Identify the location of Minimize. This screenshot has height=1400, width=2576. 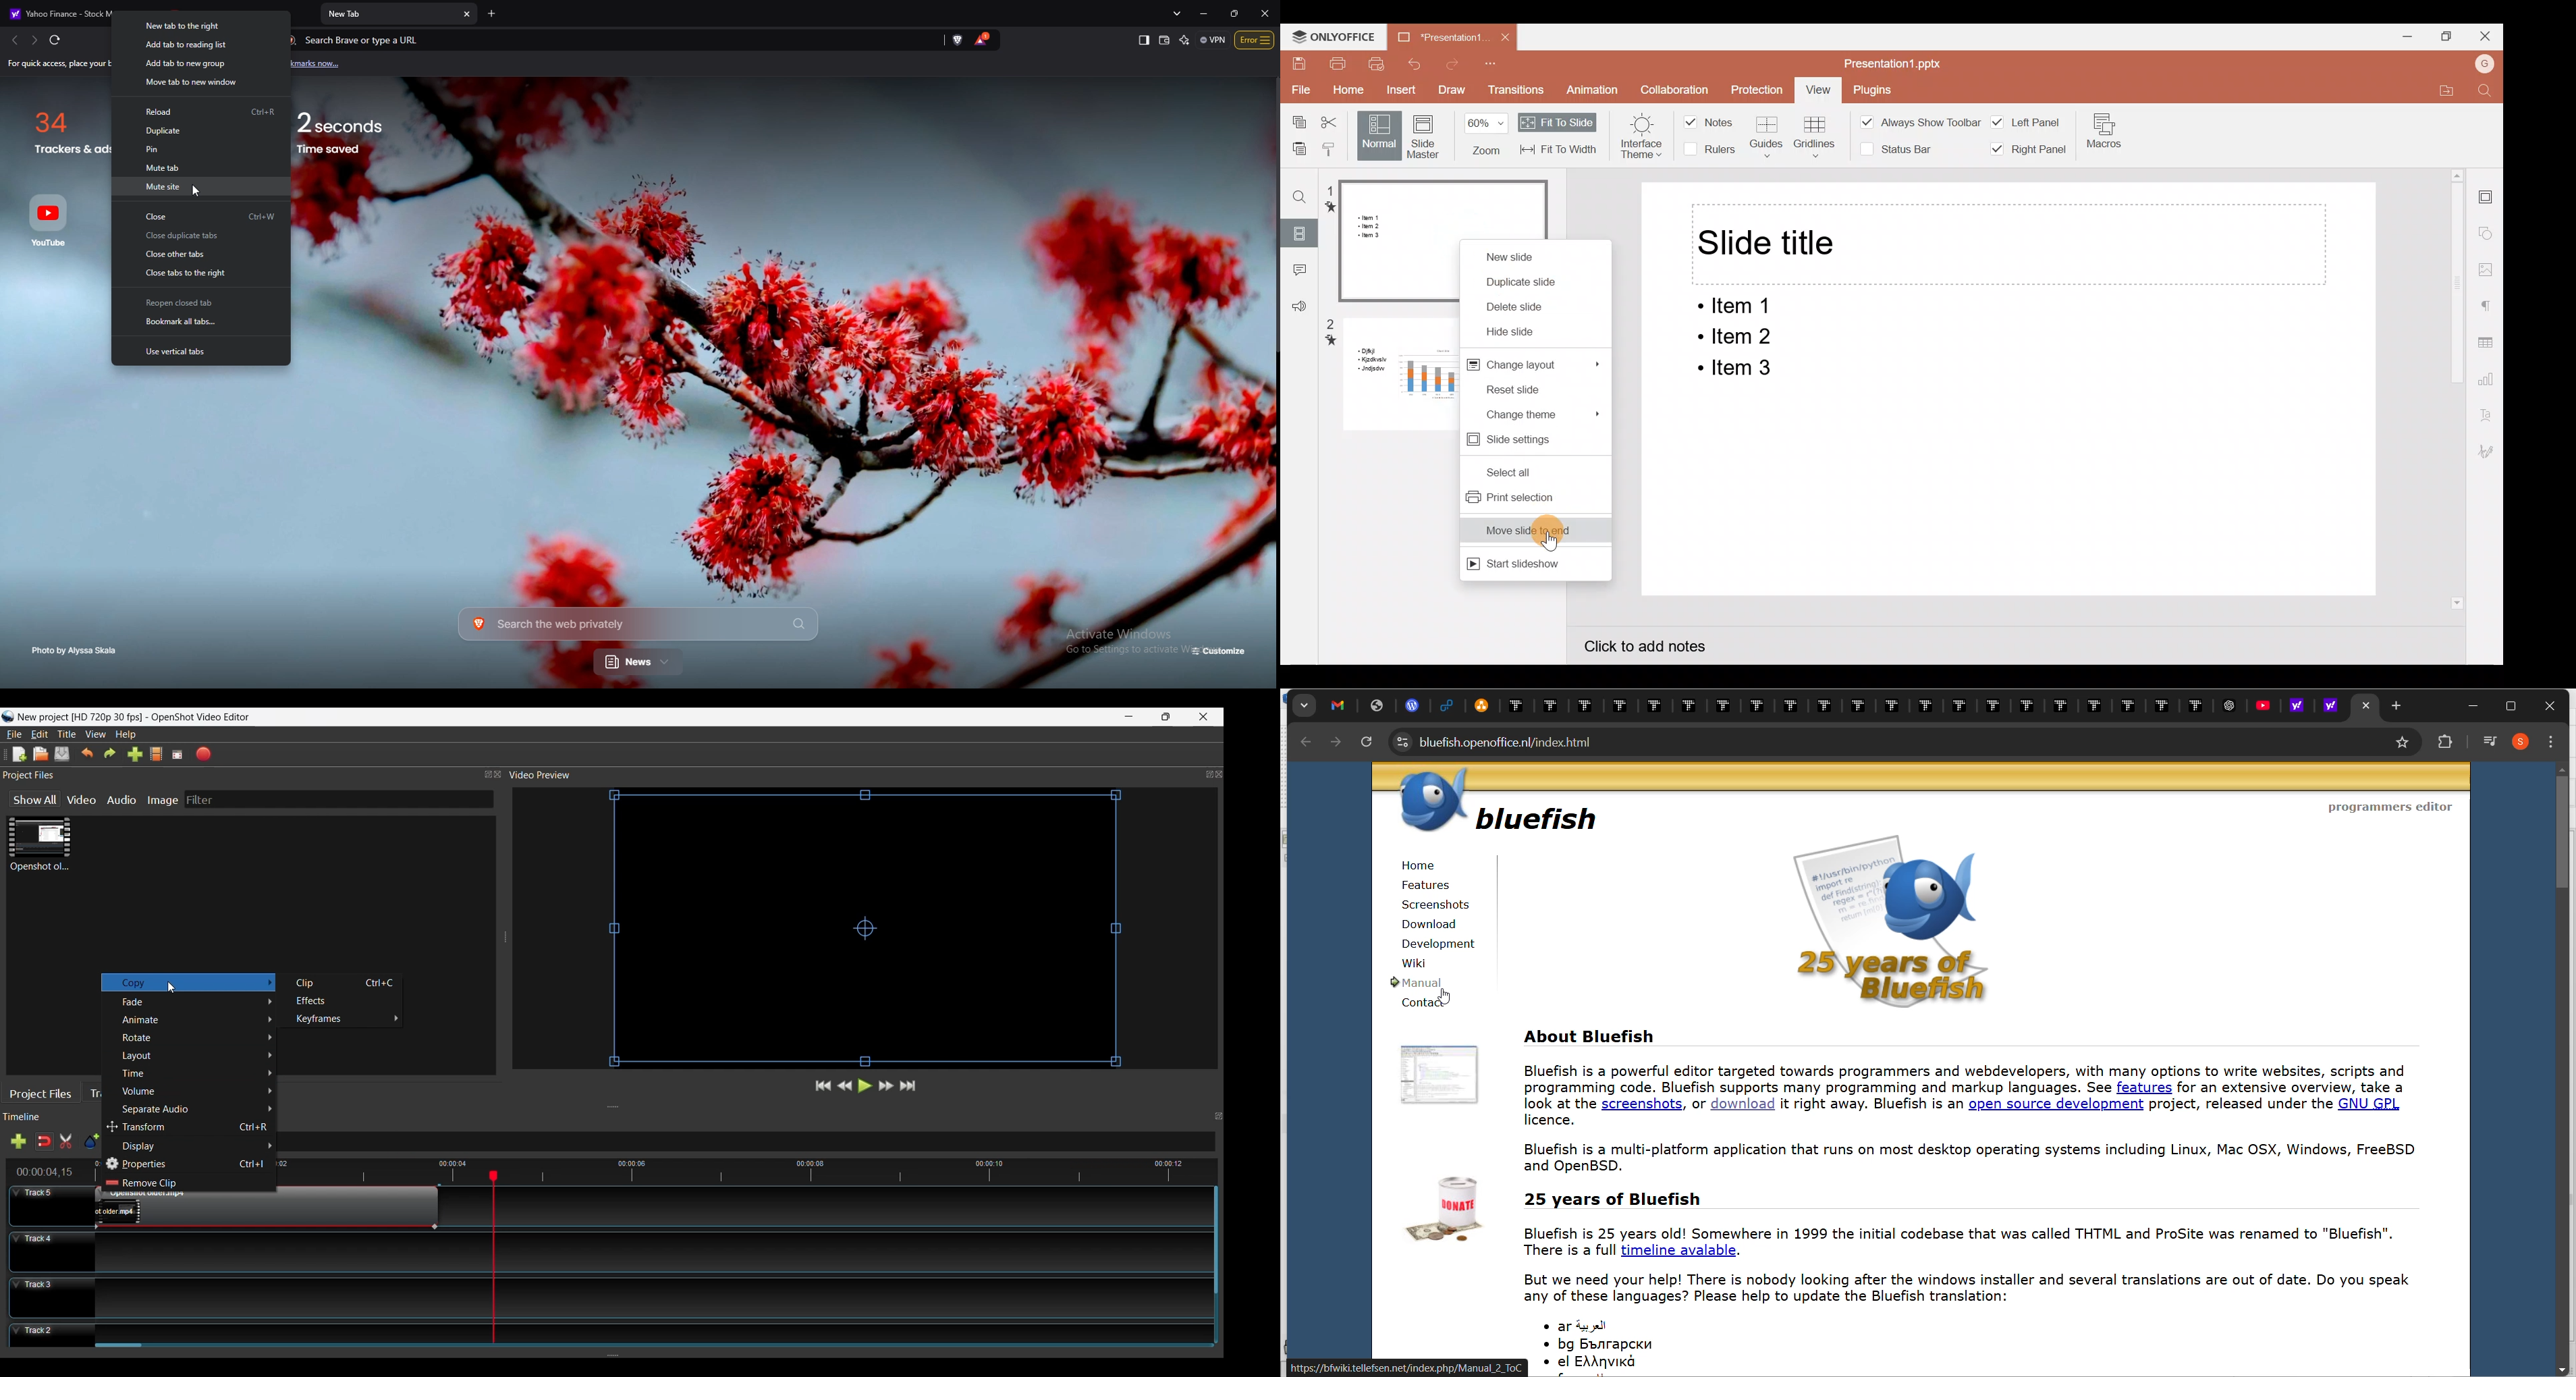
(2398, 36).